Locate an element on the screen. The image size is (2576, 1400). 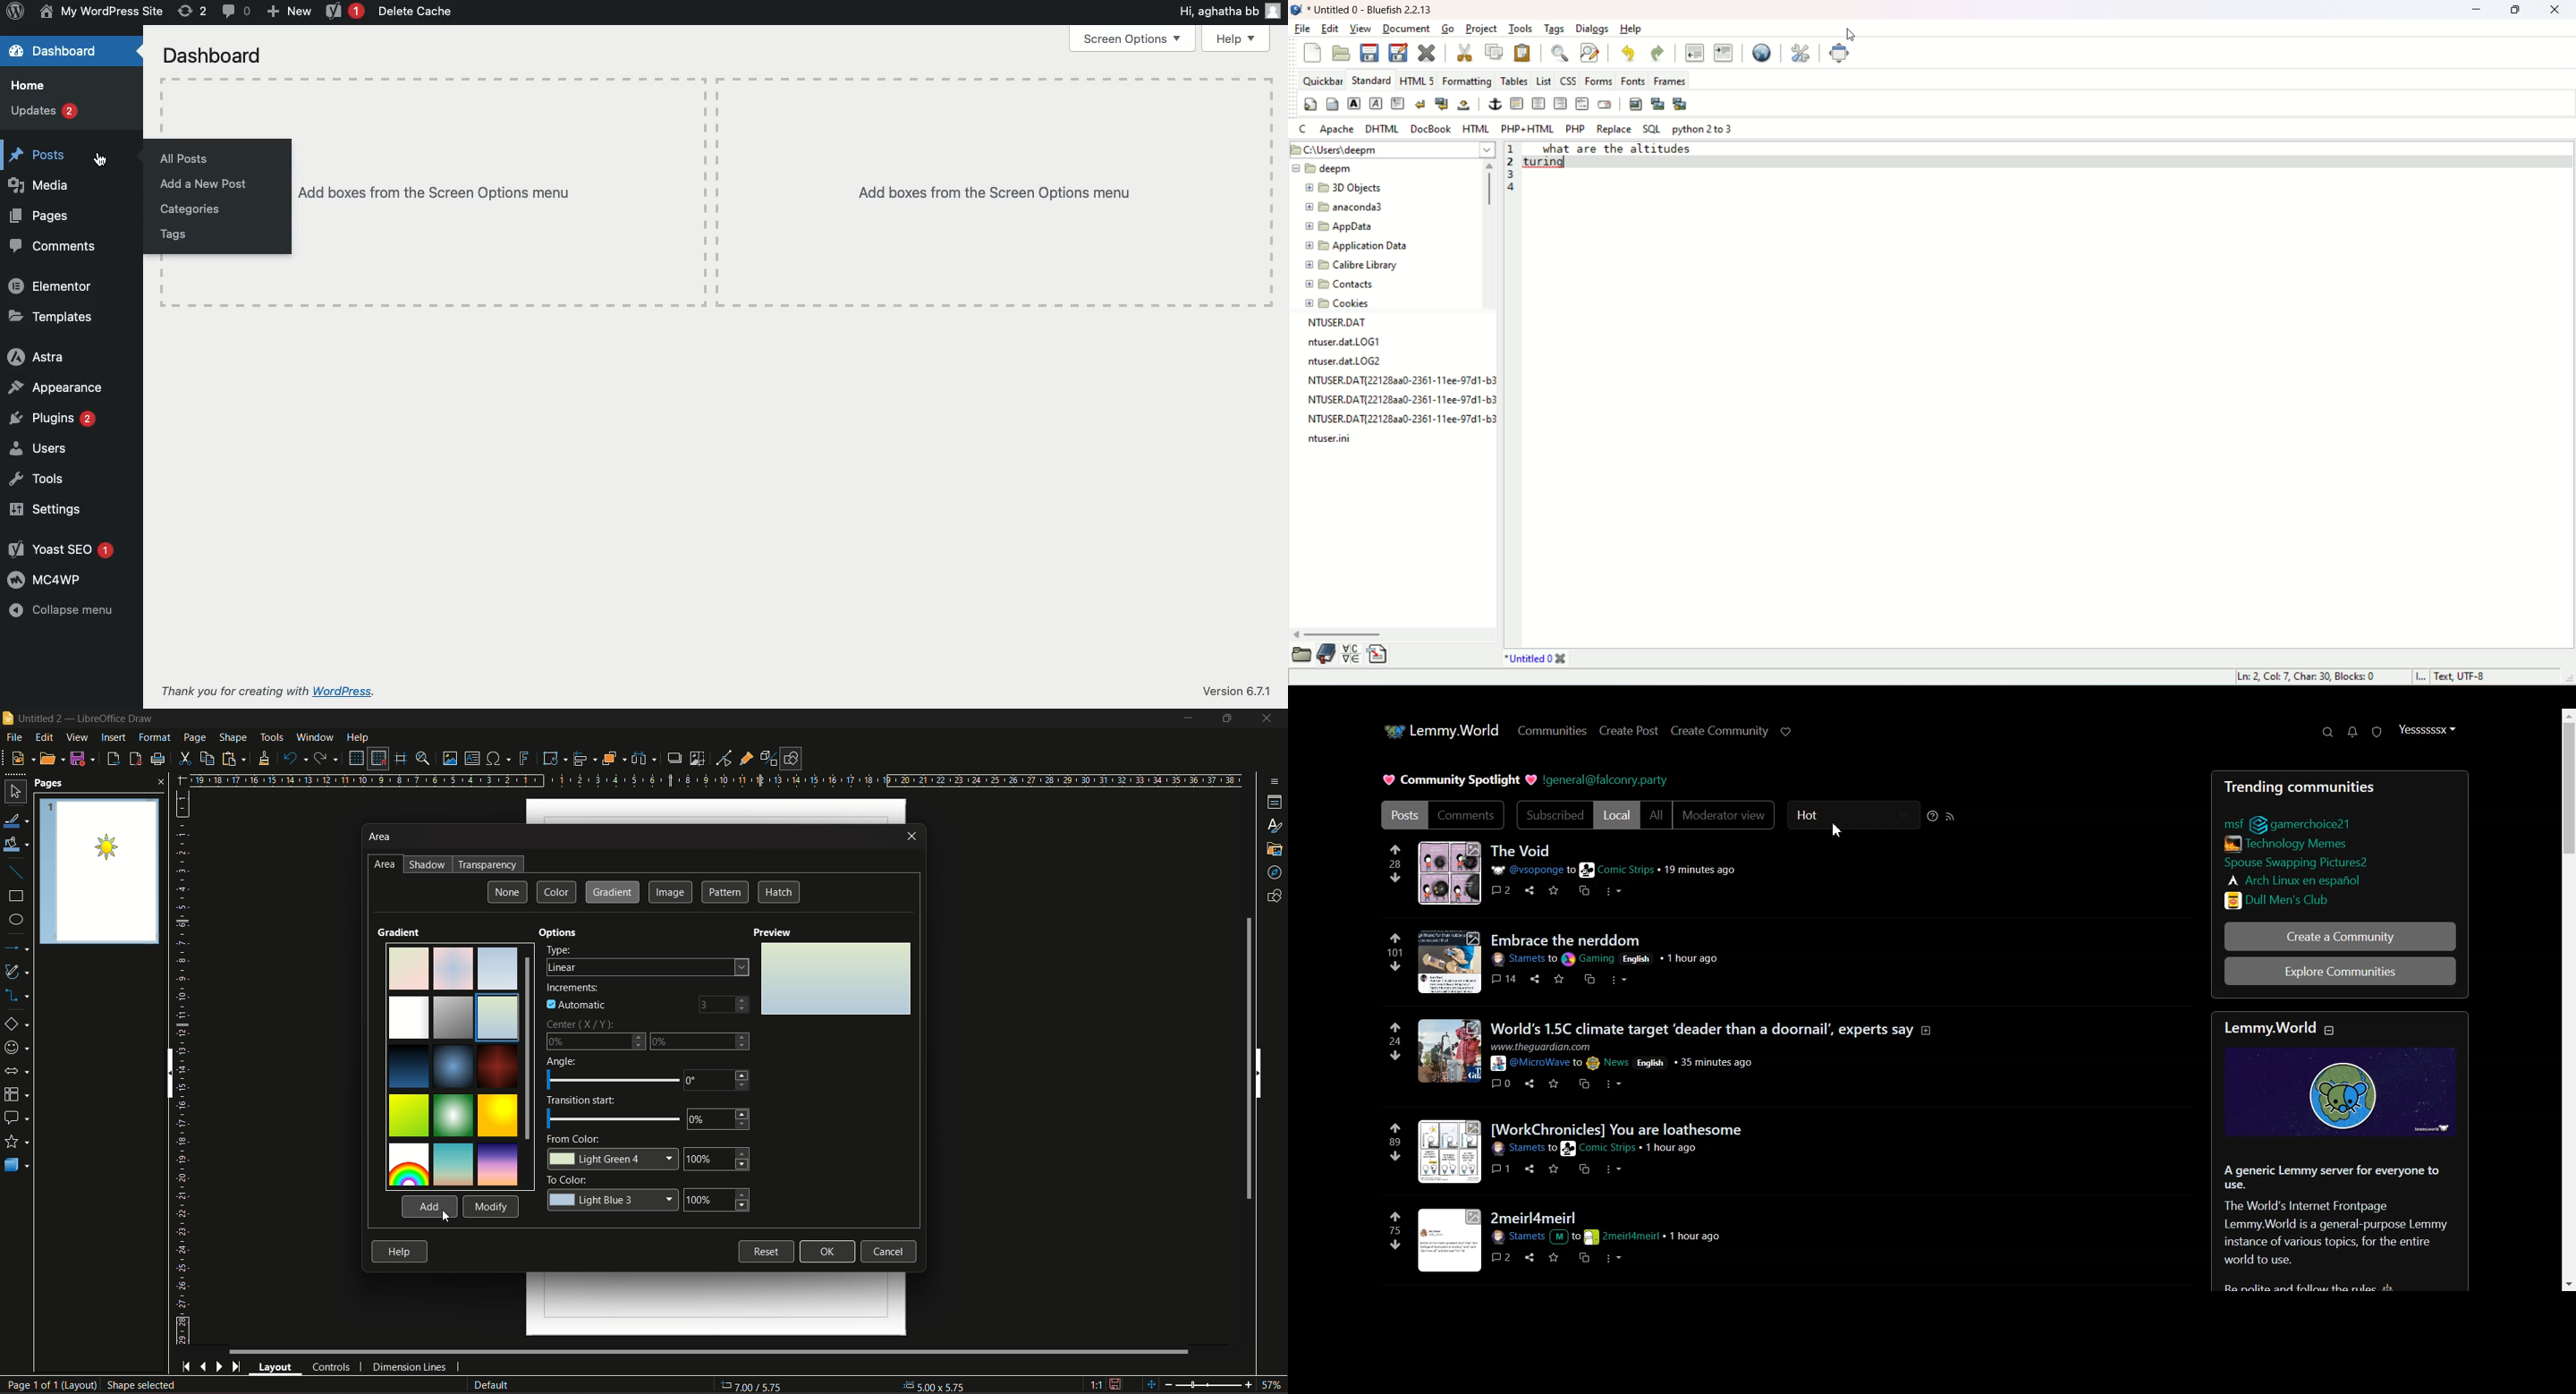
post details is located at coordinates (1628, 1056).